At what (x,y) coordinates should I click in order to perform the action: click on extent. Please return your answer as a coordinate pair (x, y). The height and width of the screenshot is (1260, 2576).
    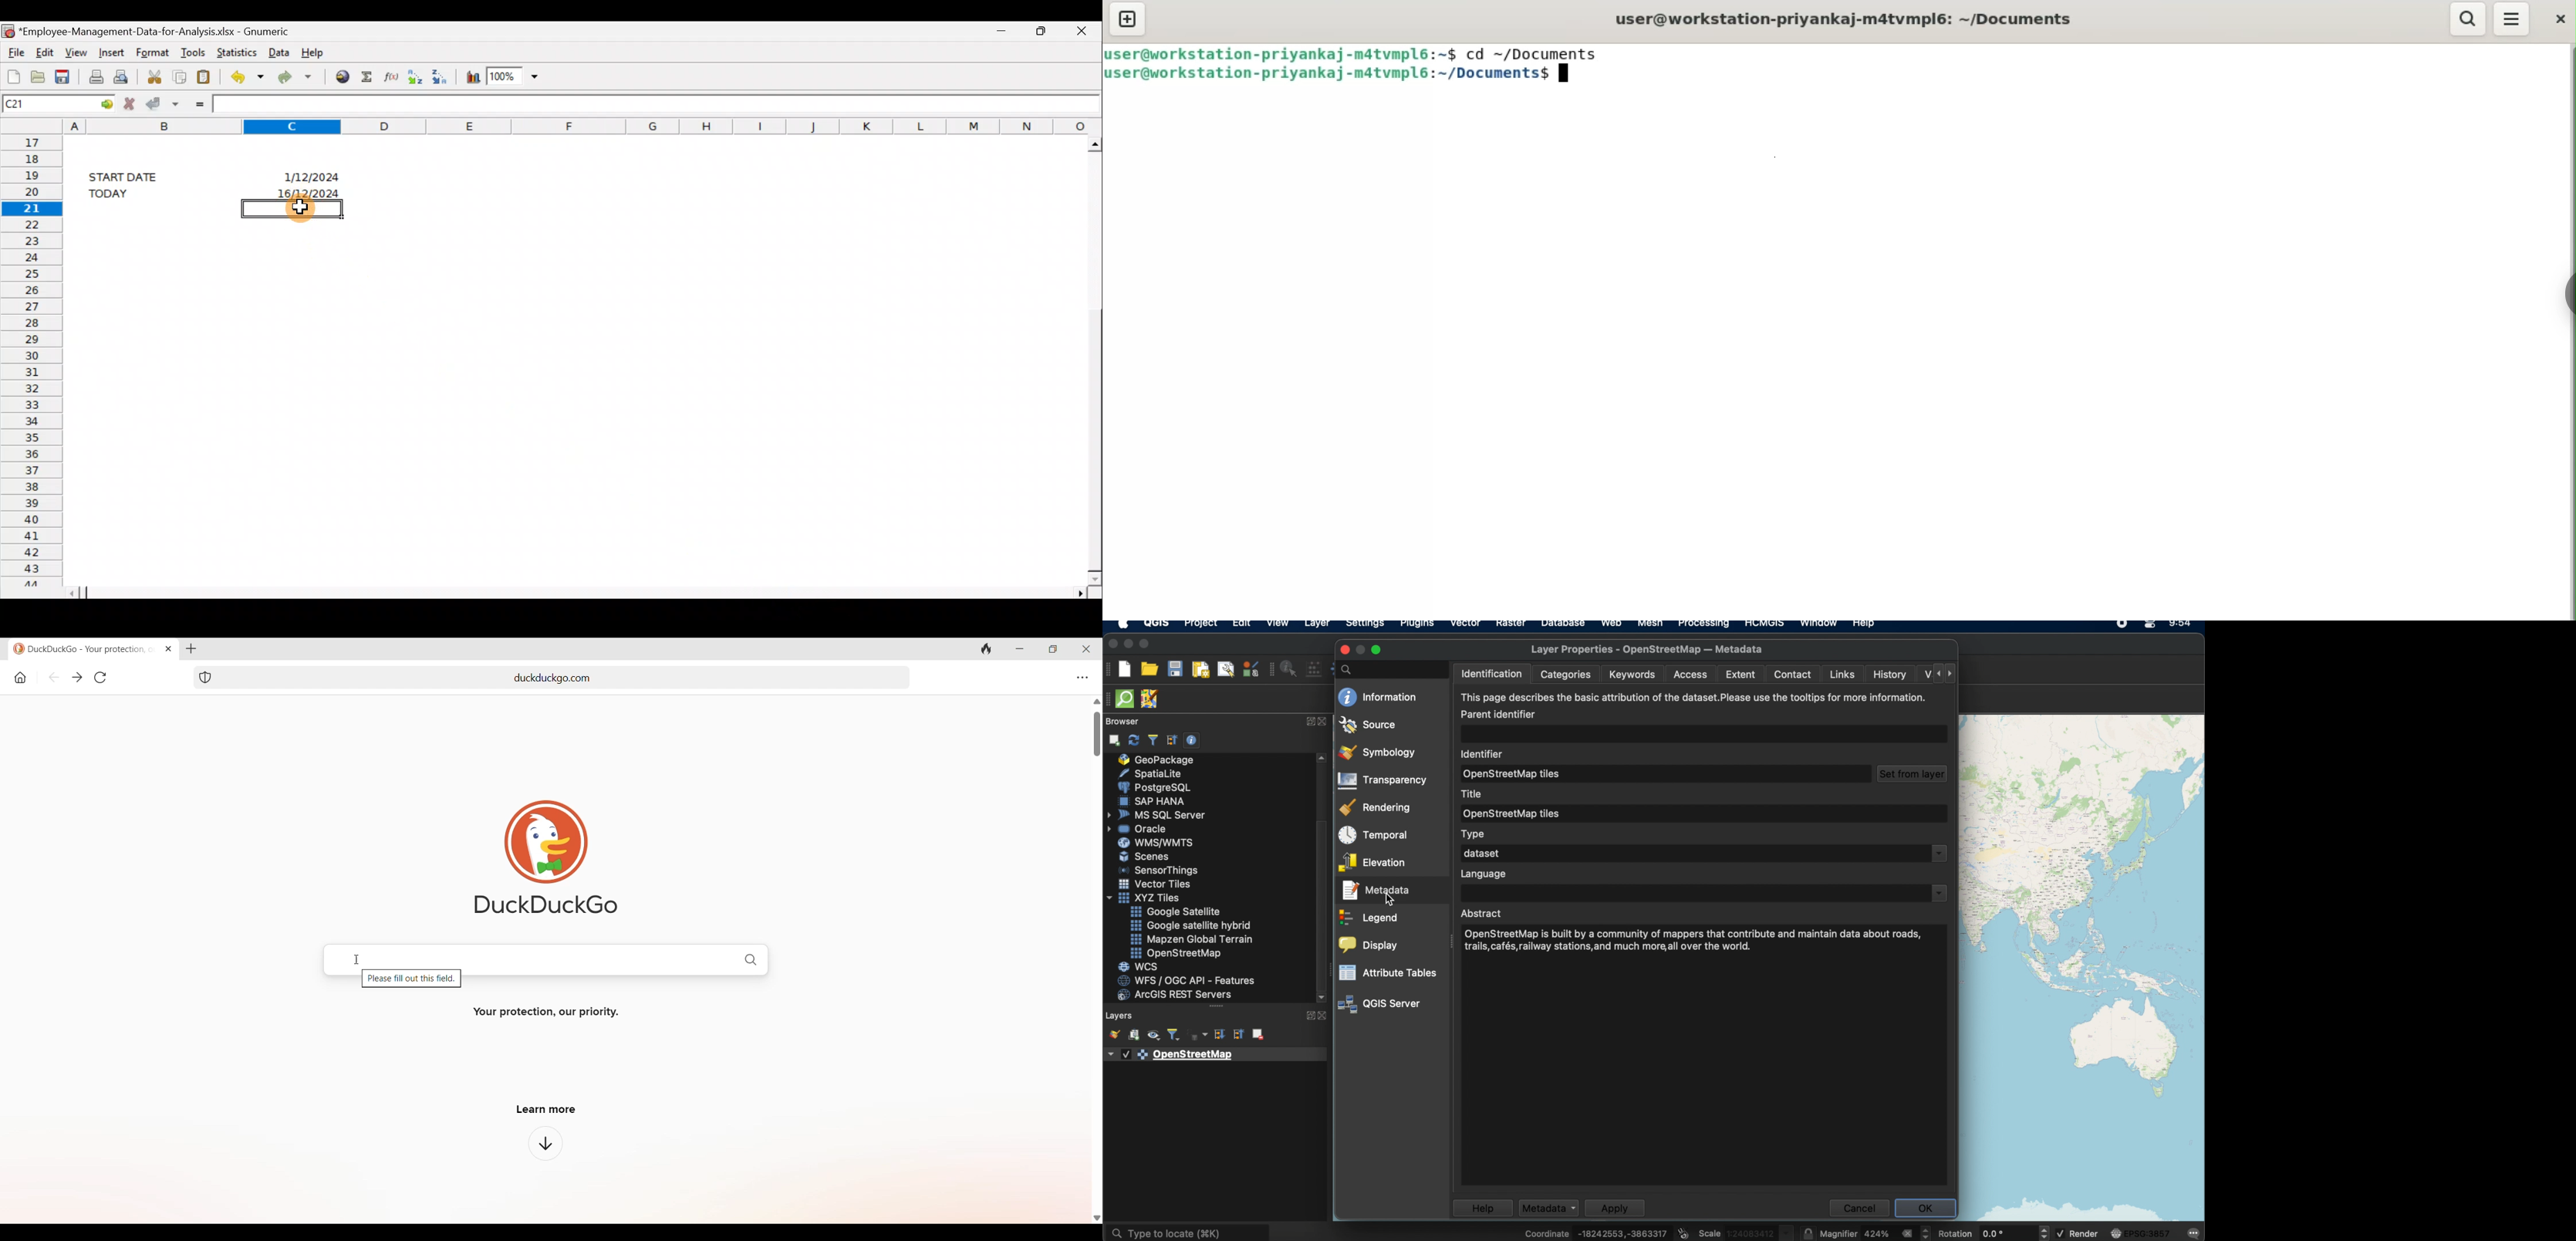
    Looking at the image, I should click on (1742, 675).